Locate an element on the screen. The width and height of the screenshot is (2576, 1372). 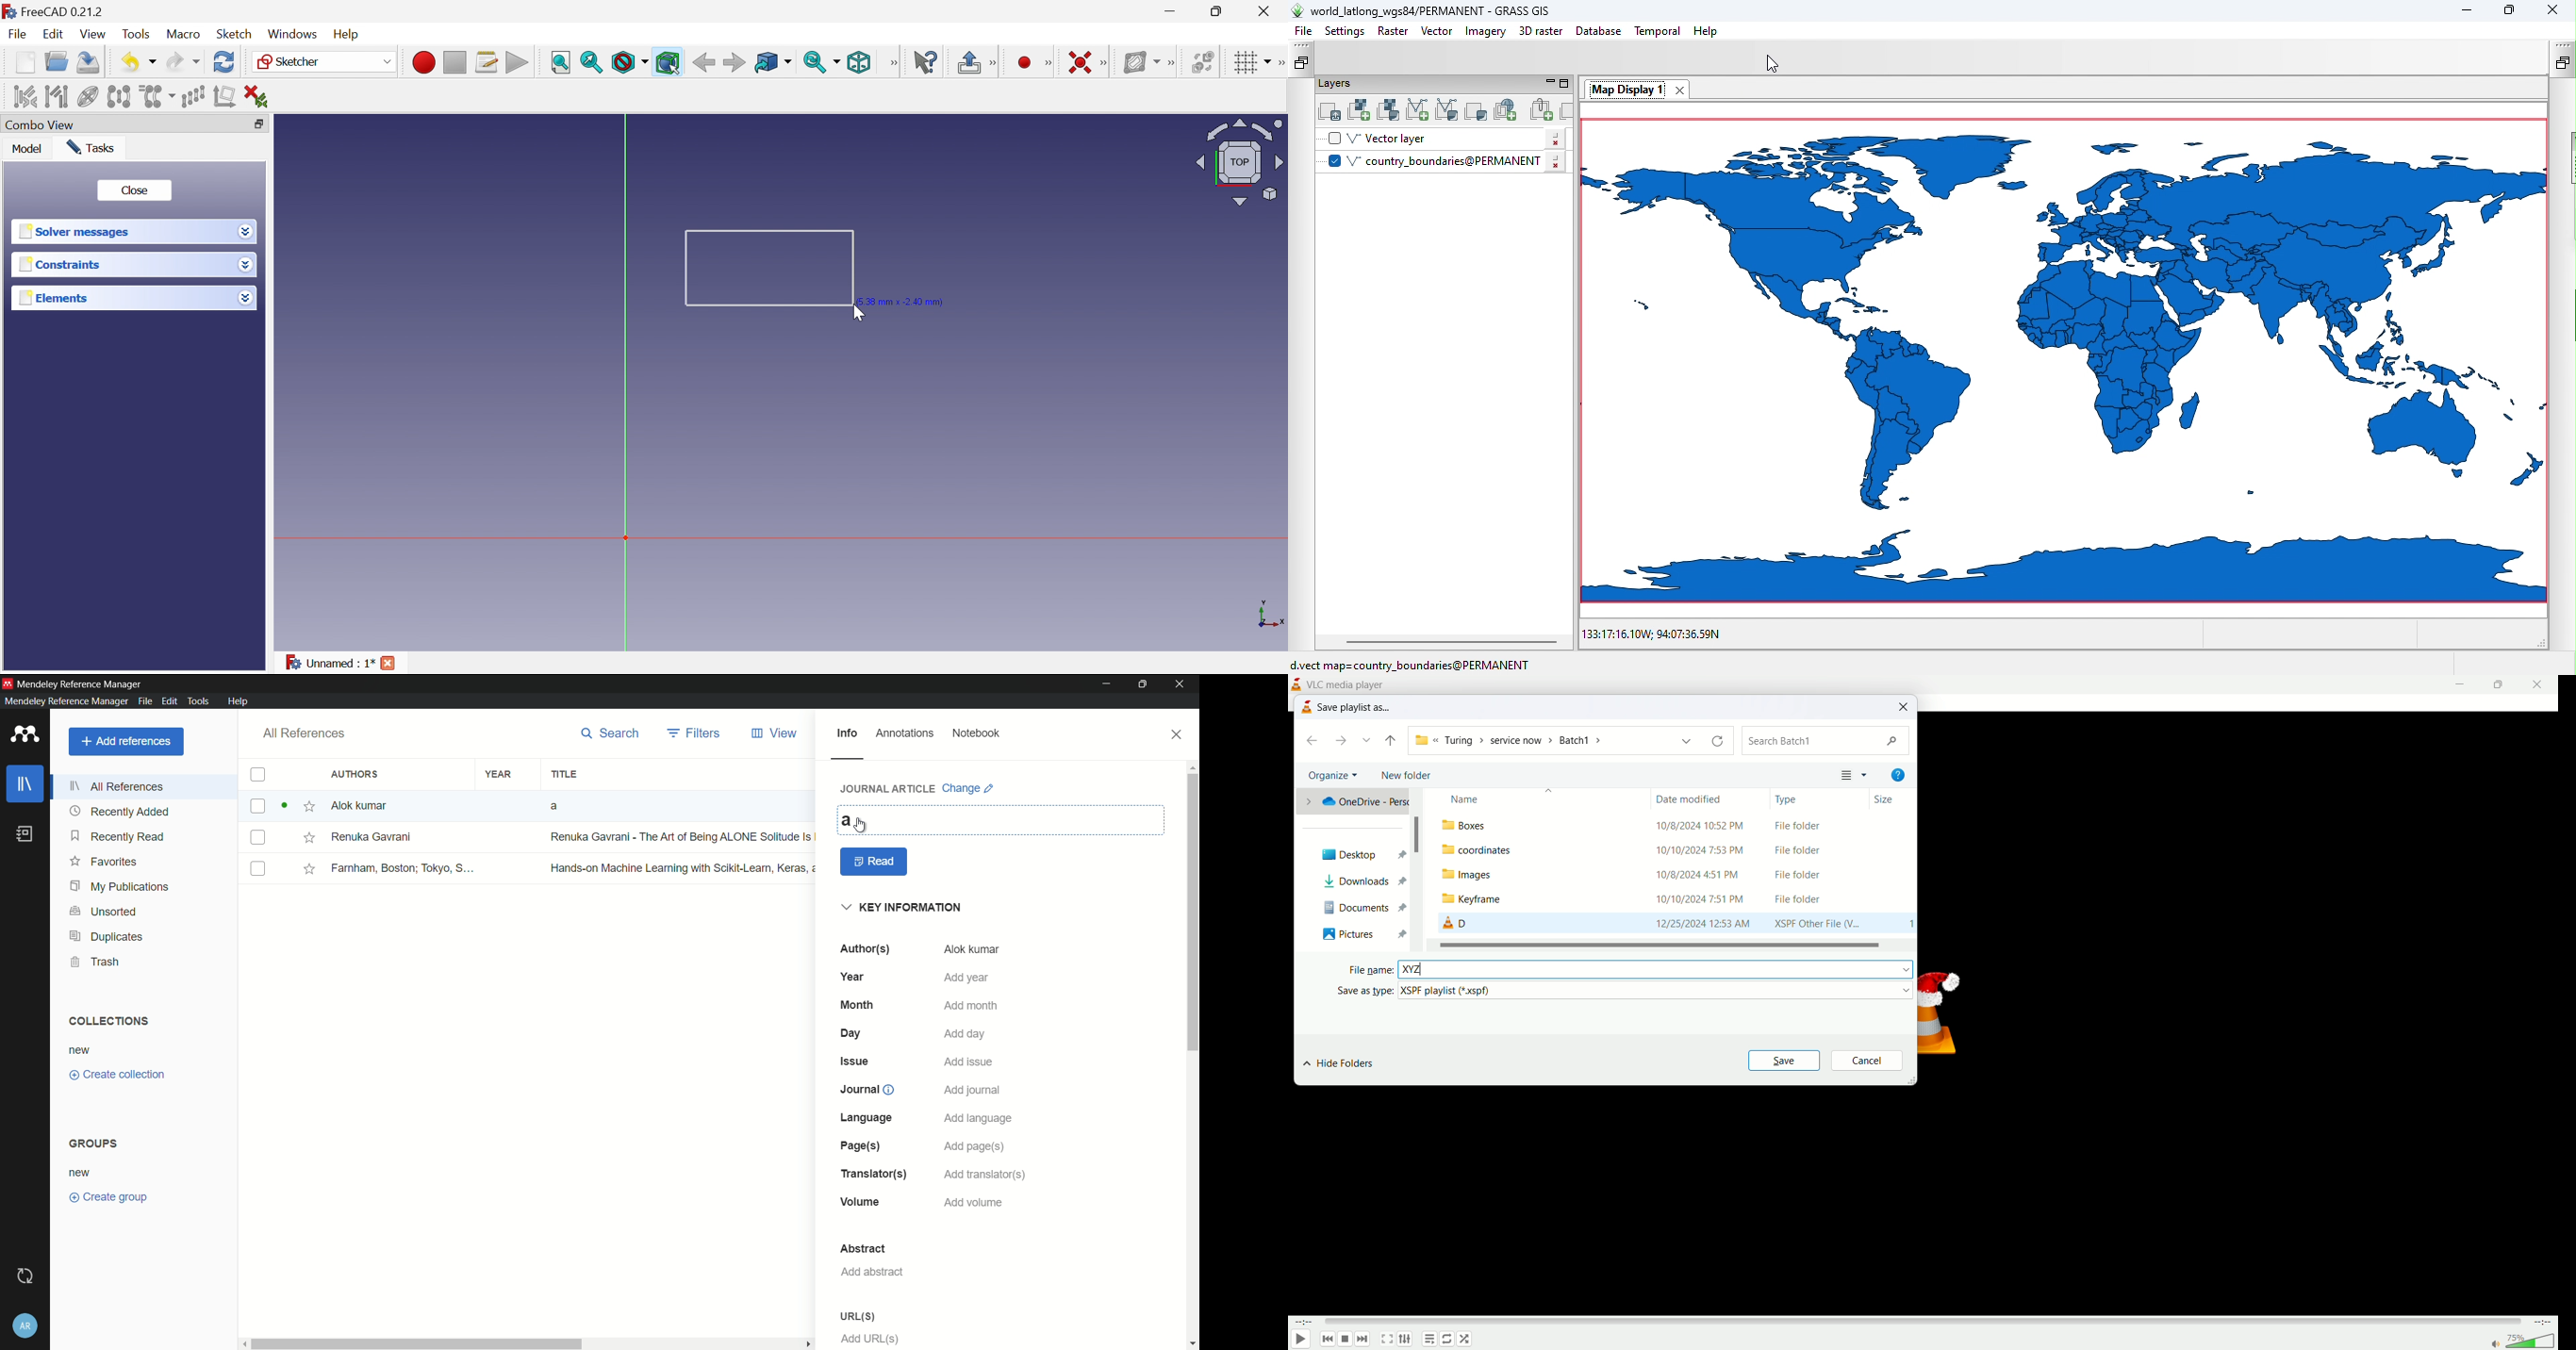
Redo is located at coordinates (181, 62).